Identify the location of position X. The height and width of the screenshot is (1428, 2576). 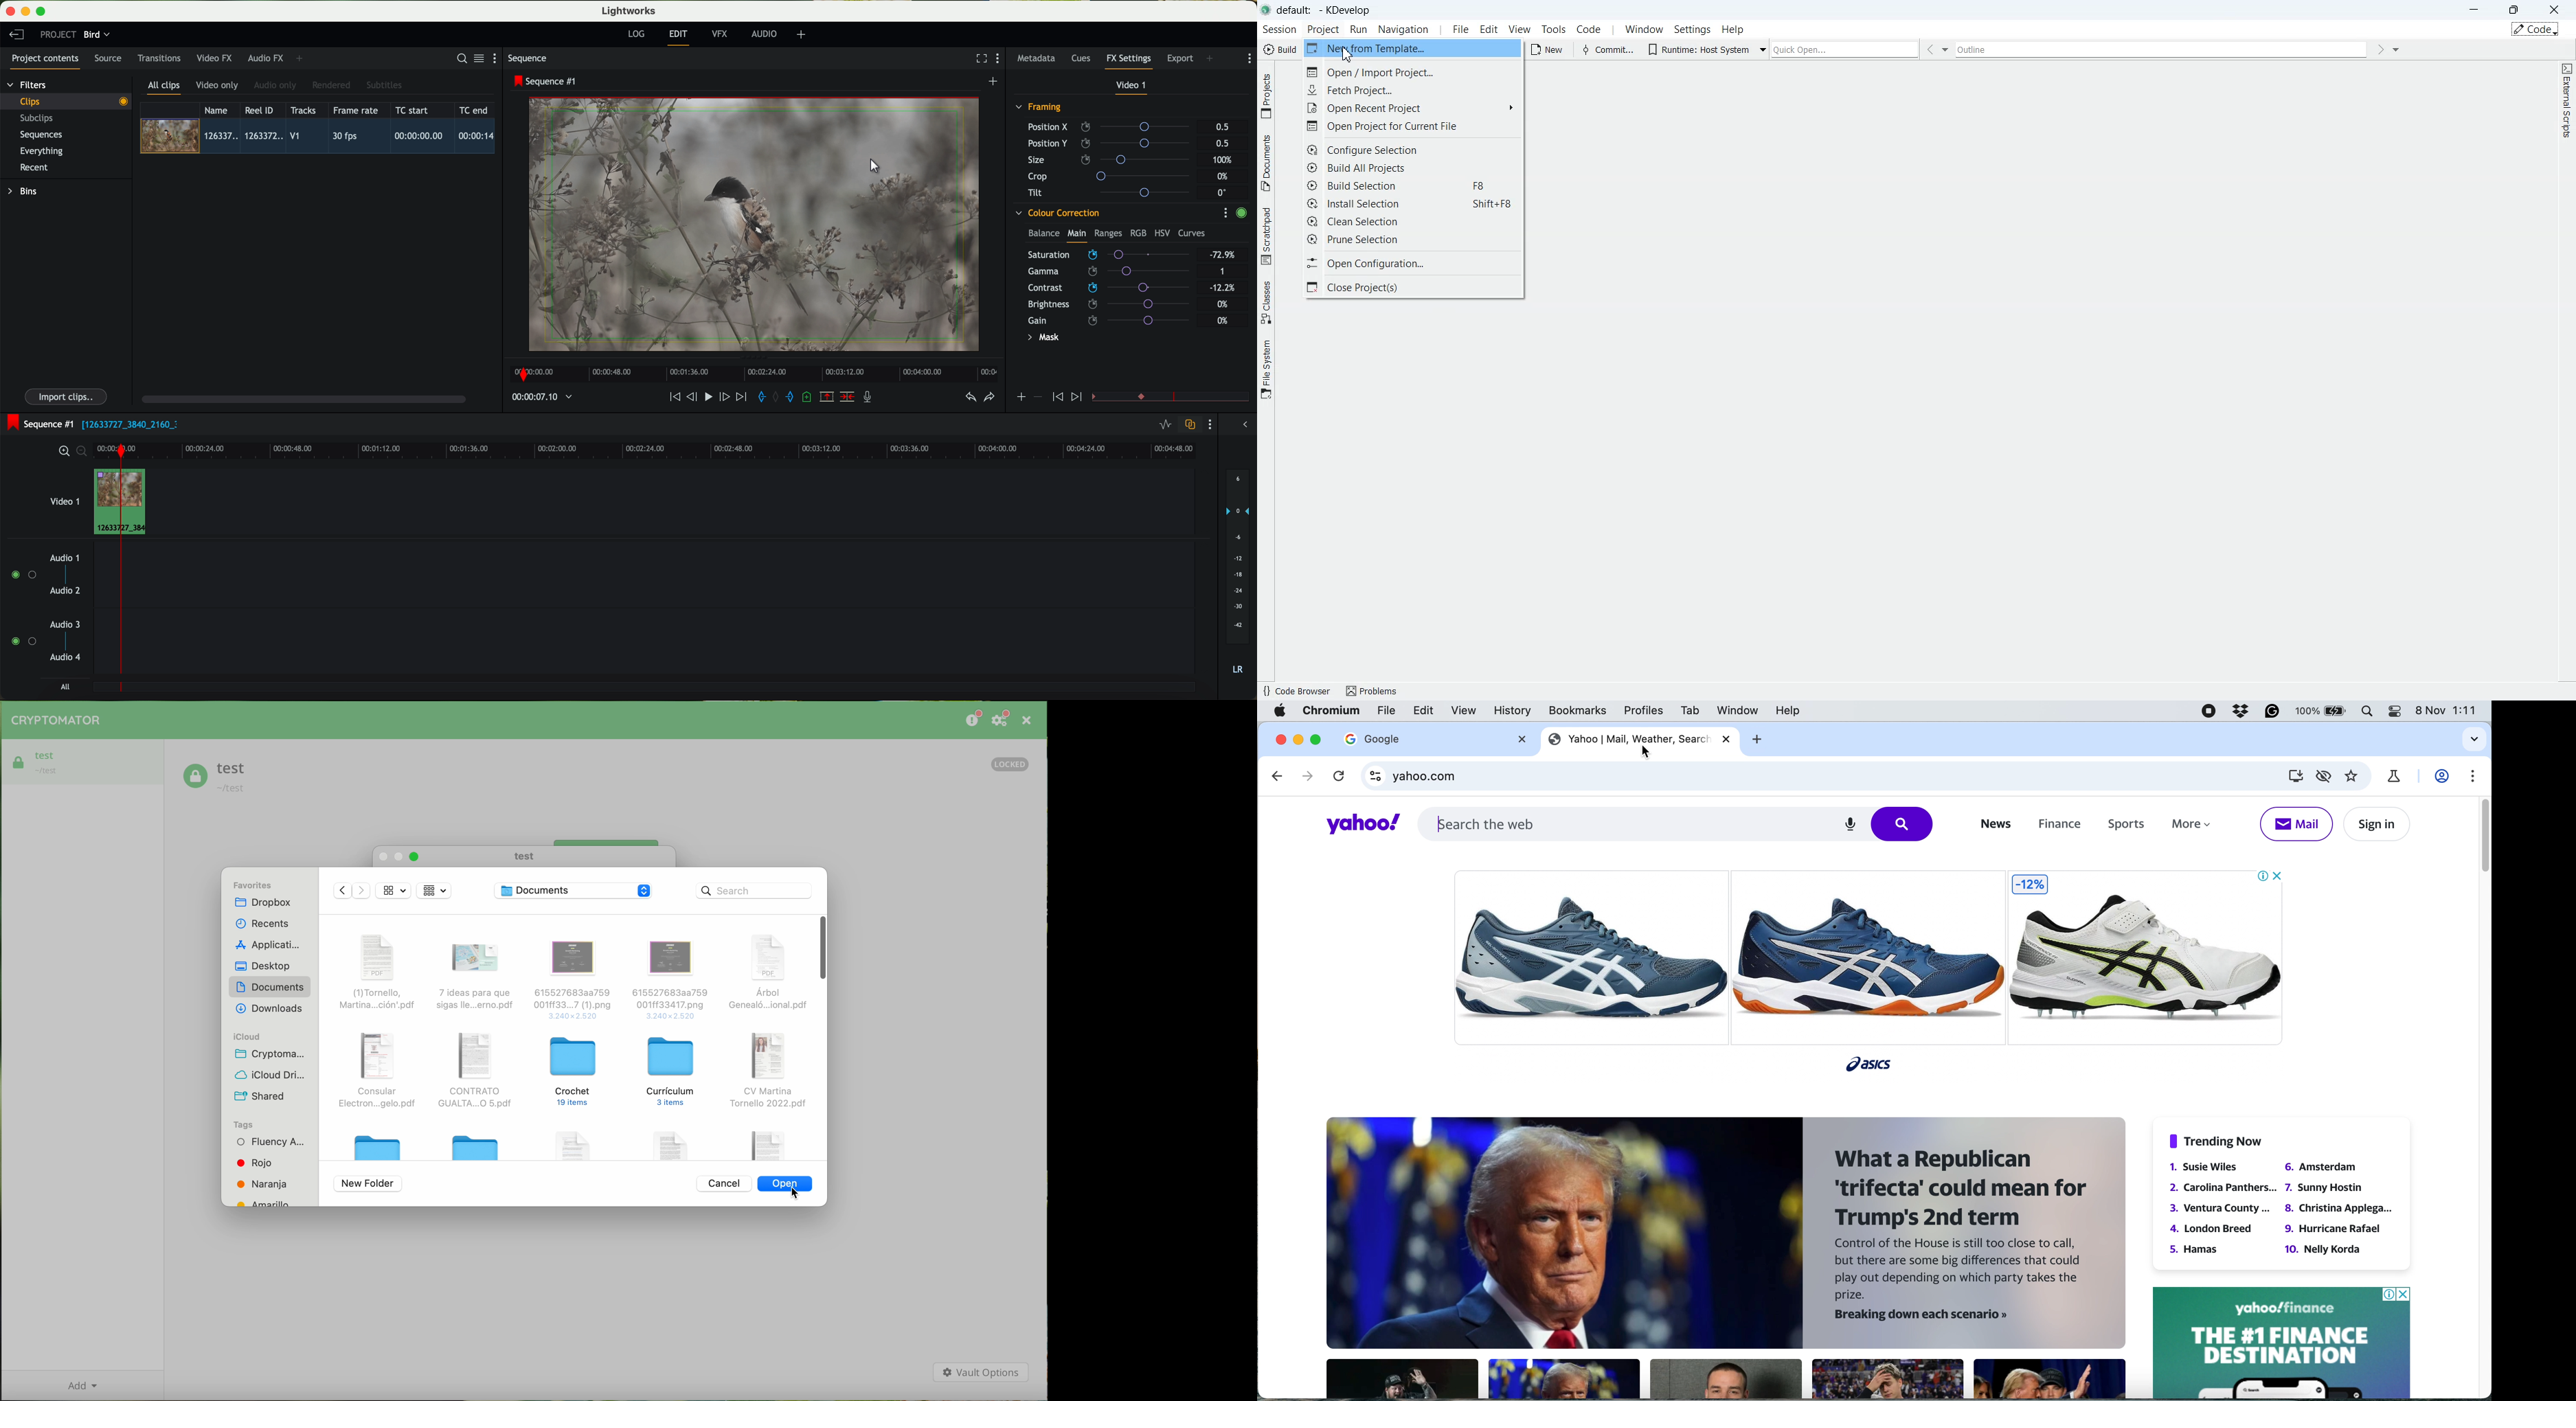
(1113, 127).